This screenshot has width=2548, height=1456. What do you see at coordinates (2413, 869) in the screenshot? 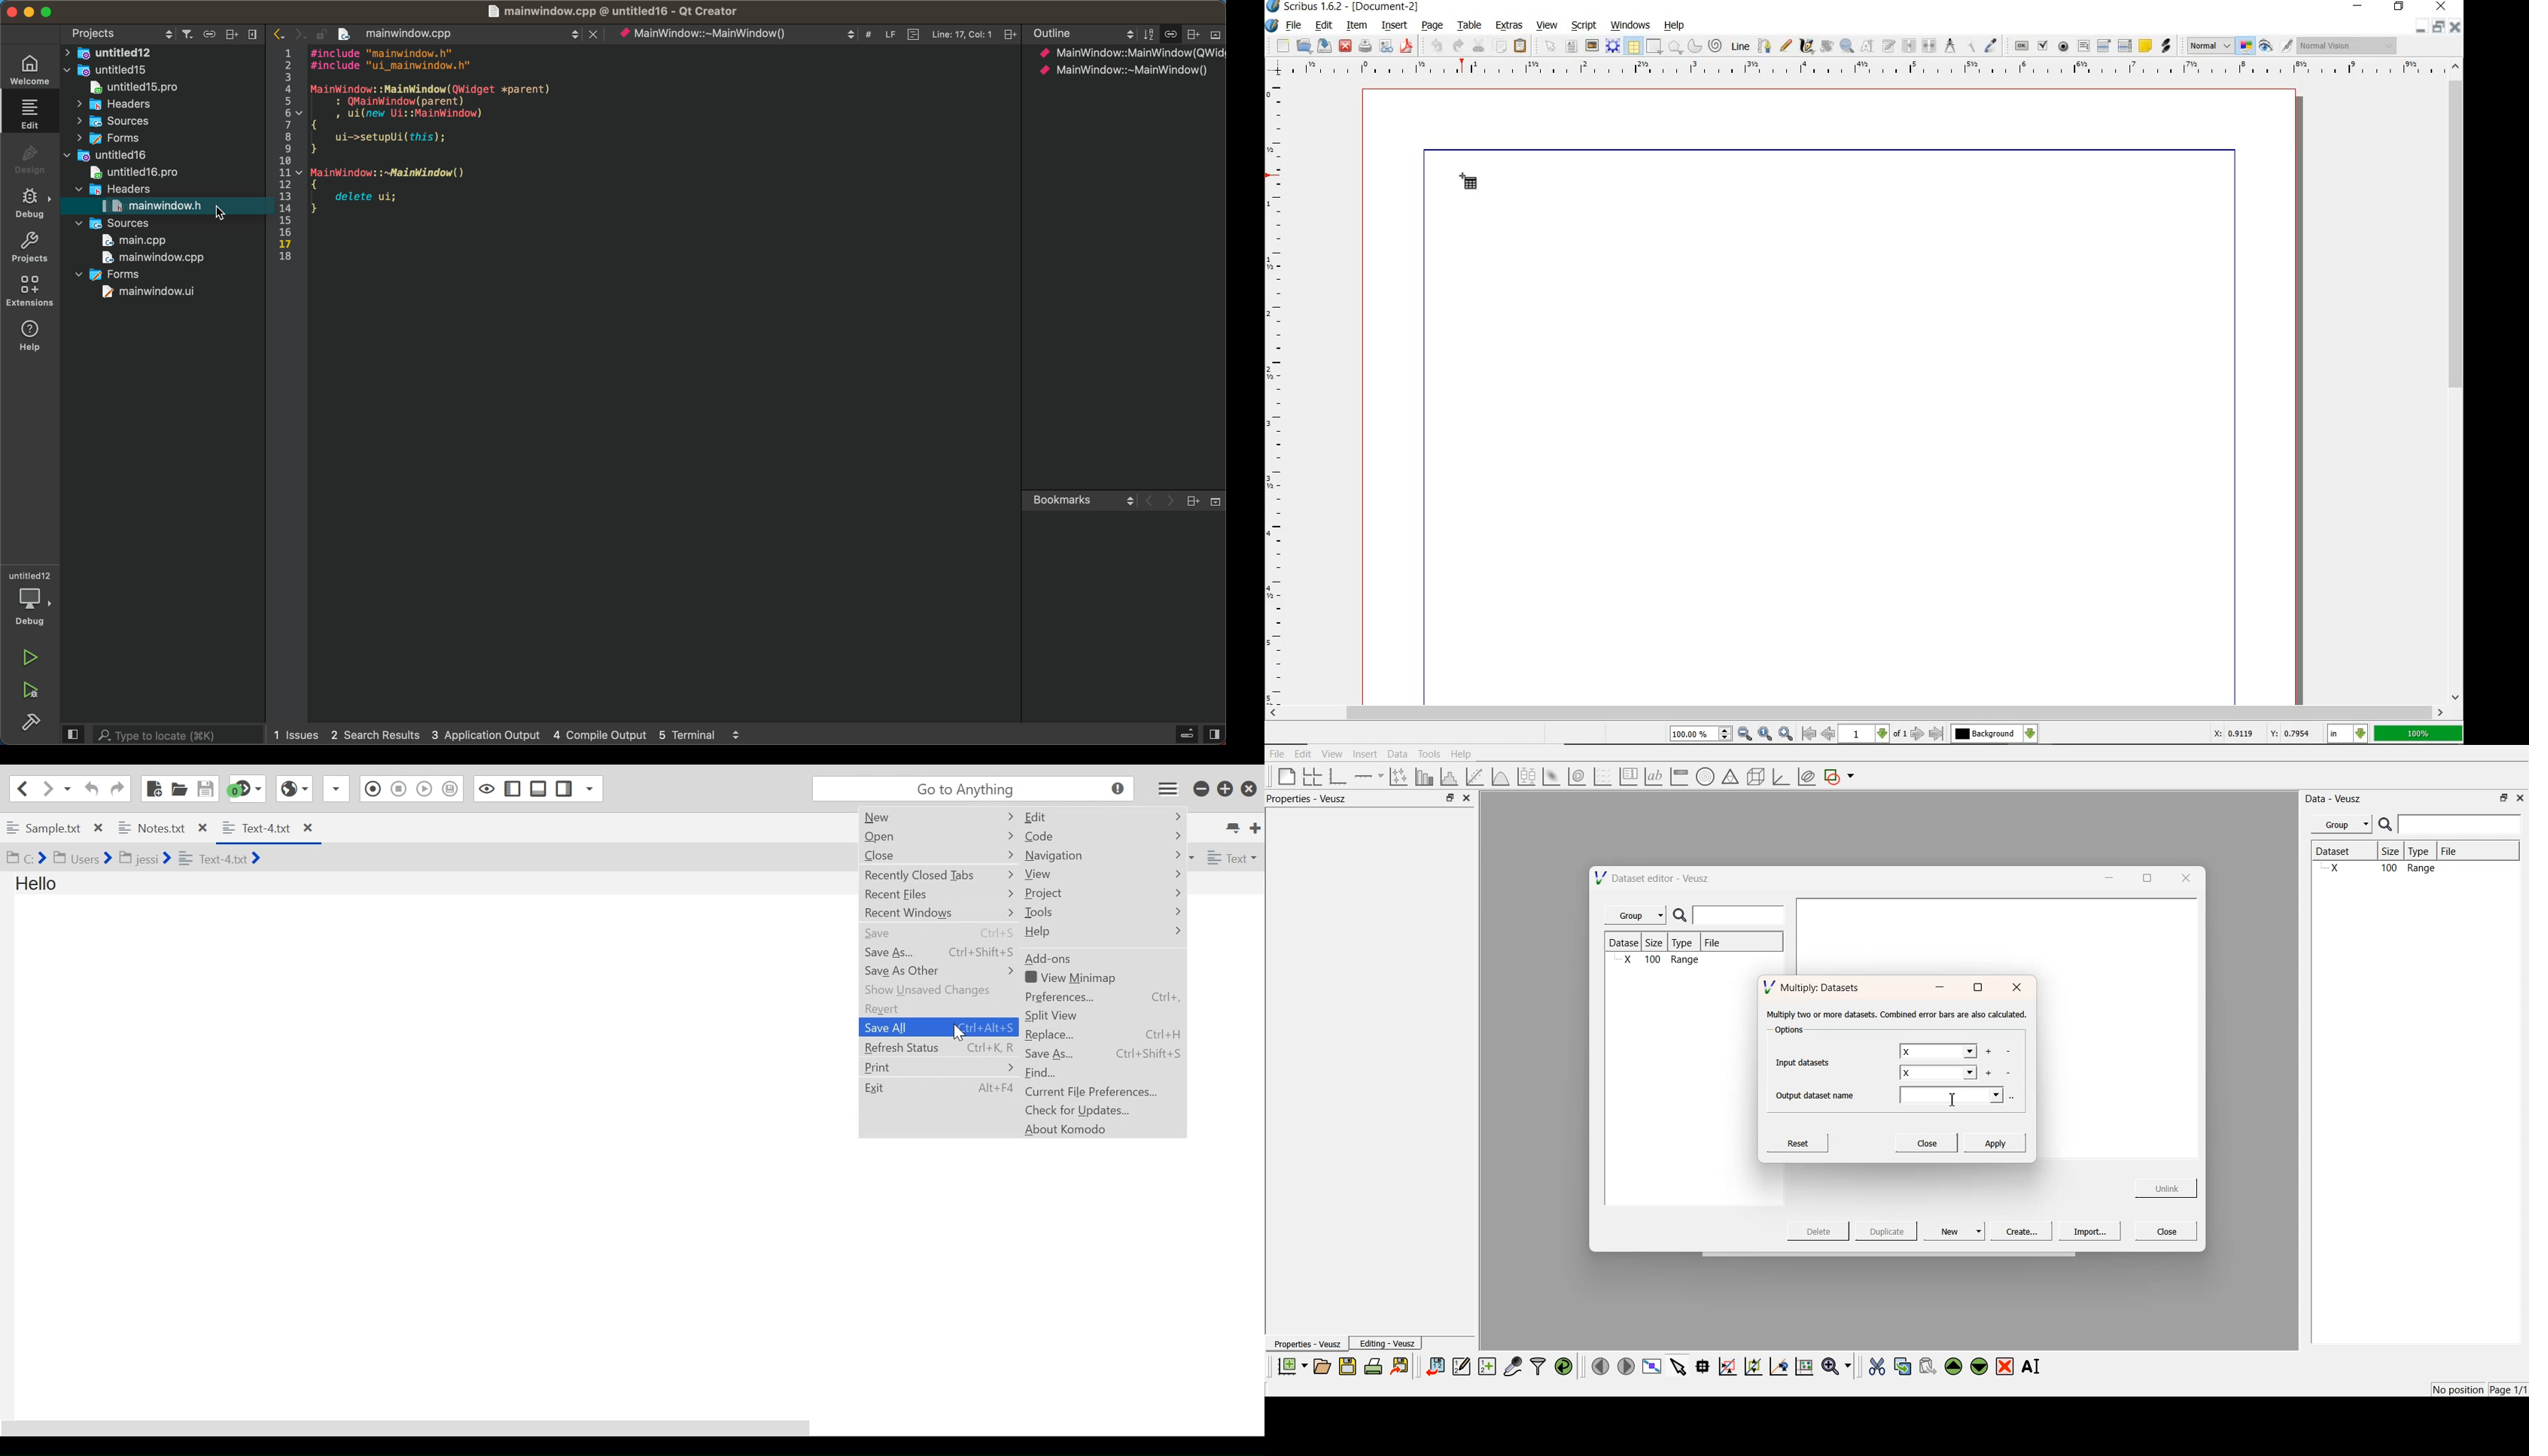
I see `X 100 Range` at bounding box center [2413, 869].